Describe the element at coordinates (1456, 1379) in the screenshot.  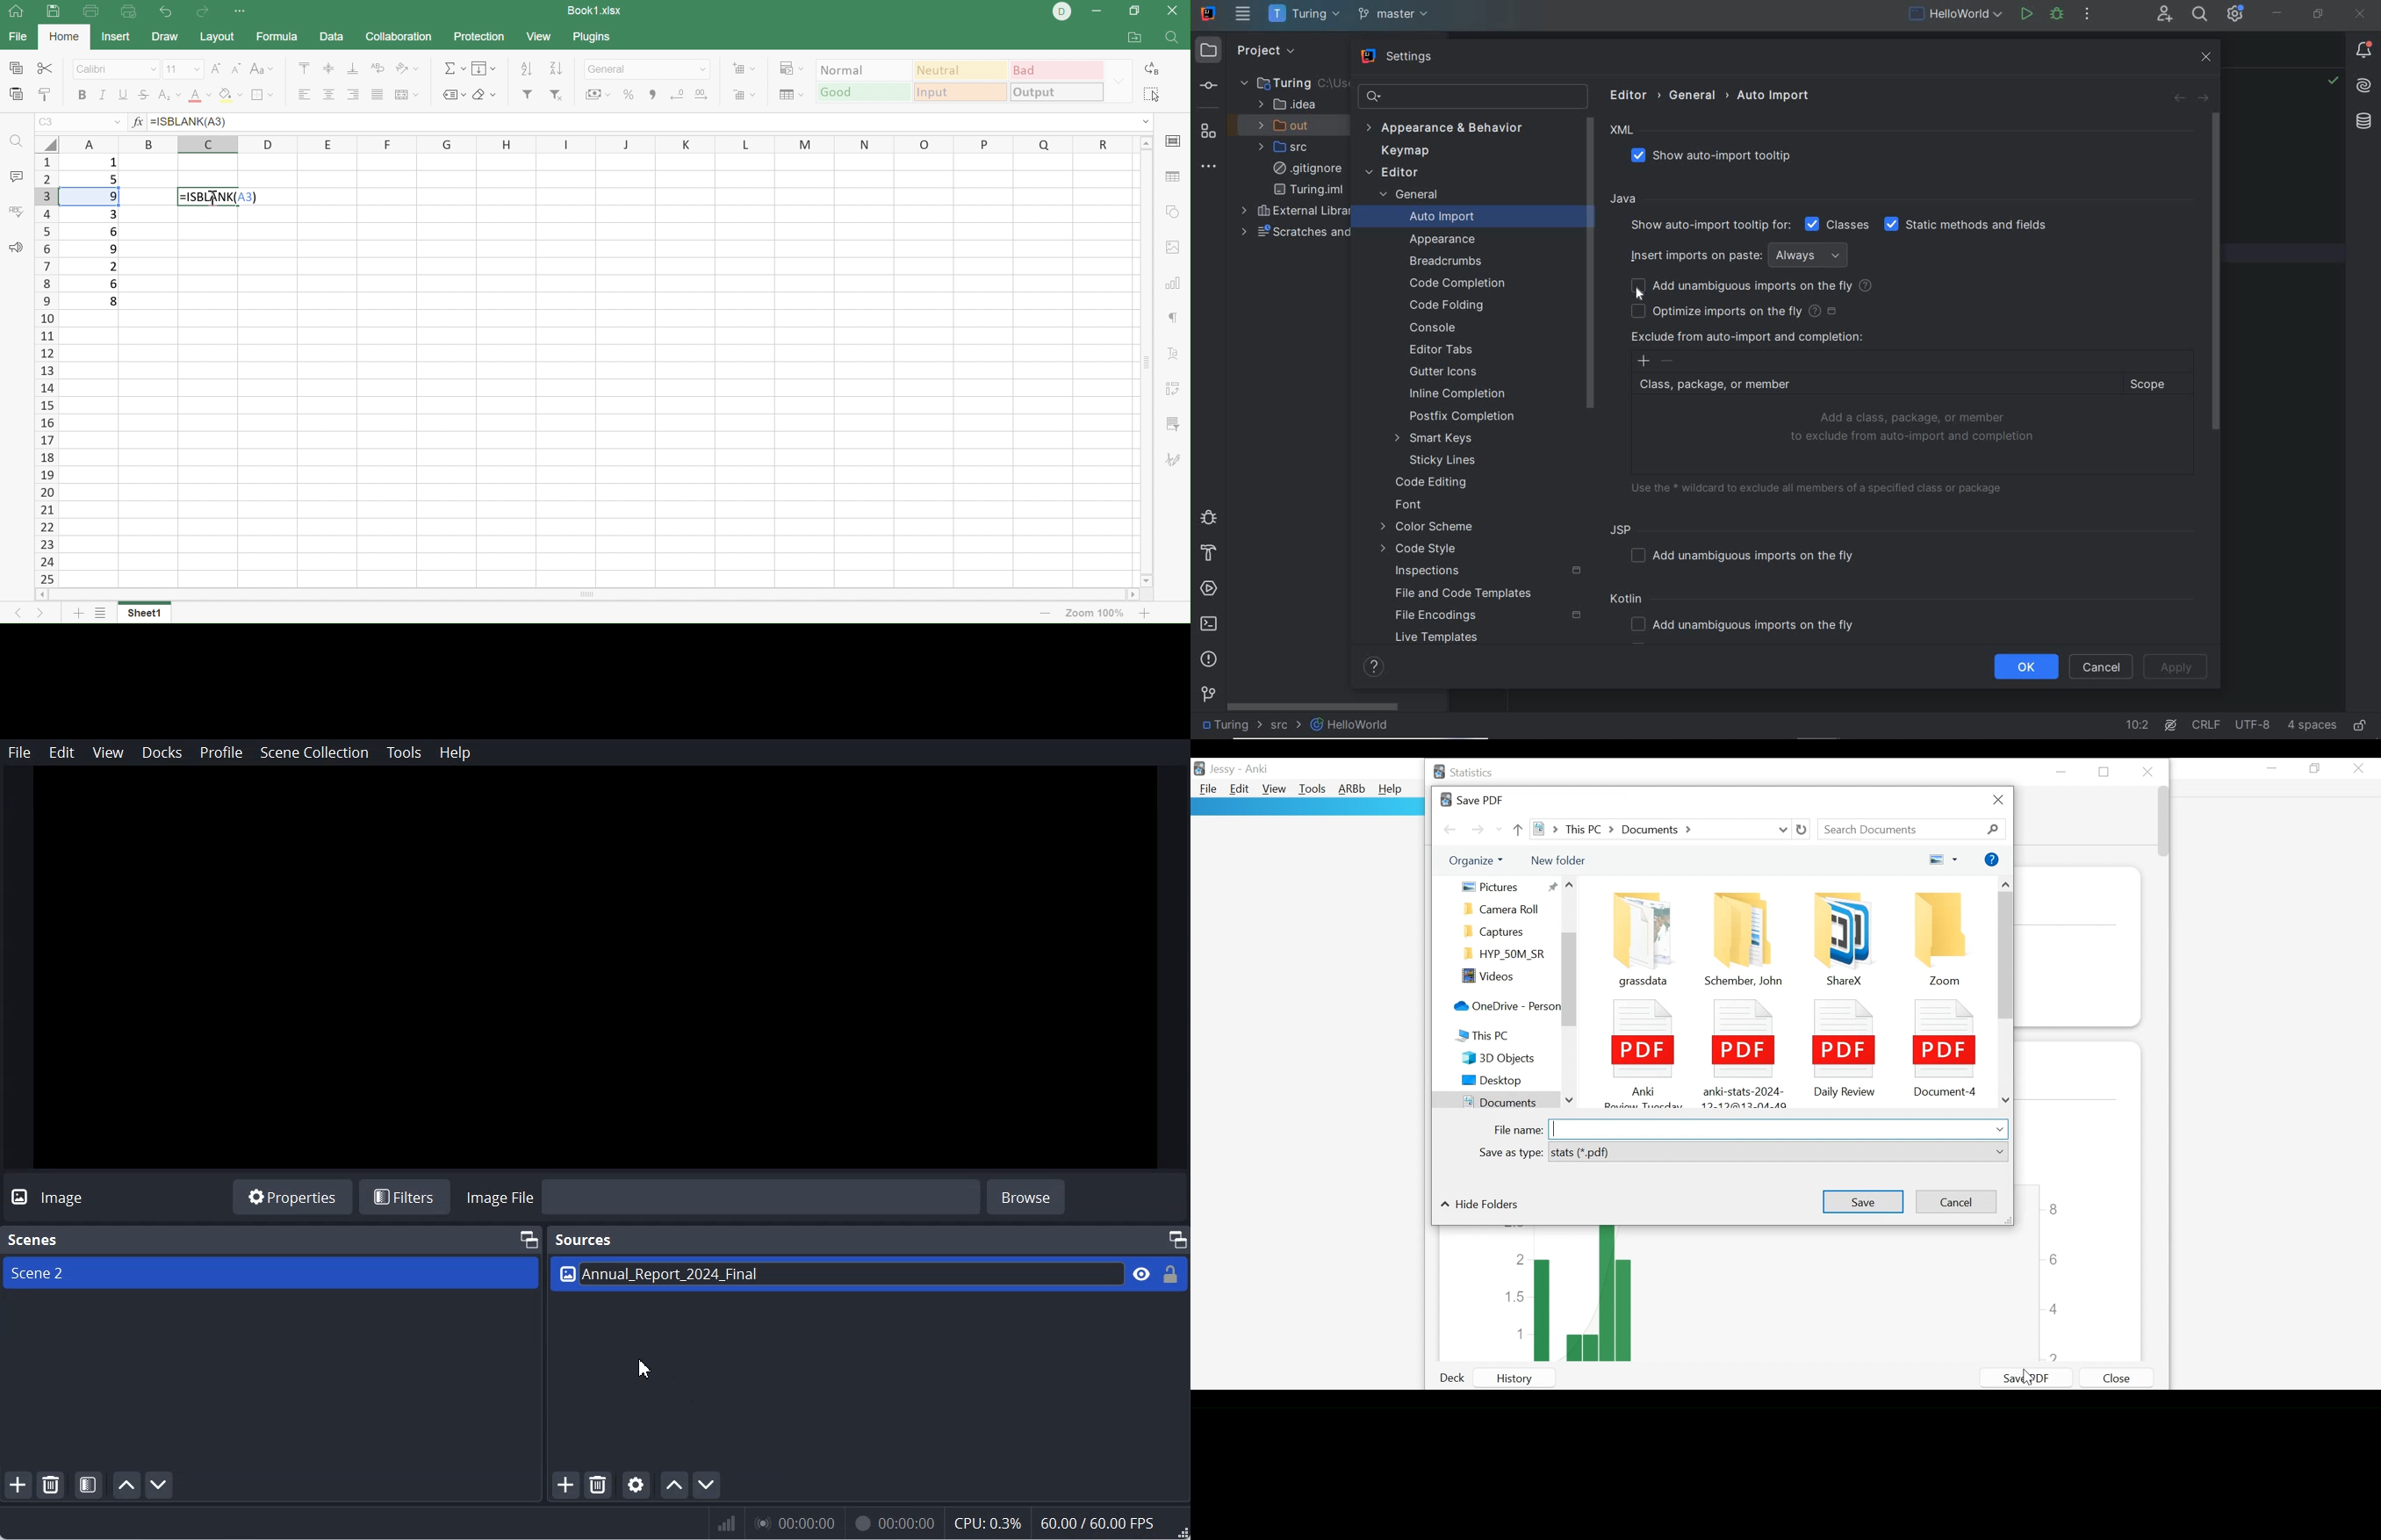
I see `Deck` at that location.